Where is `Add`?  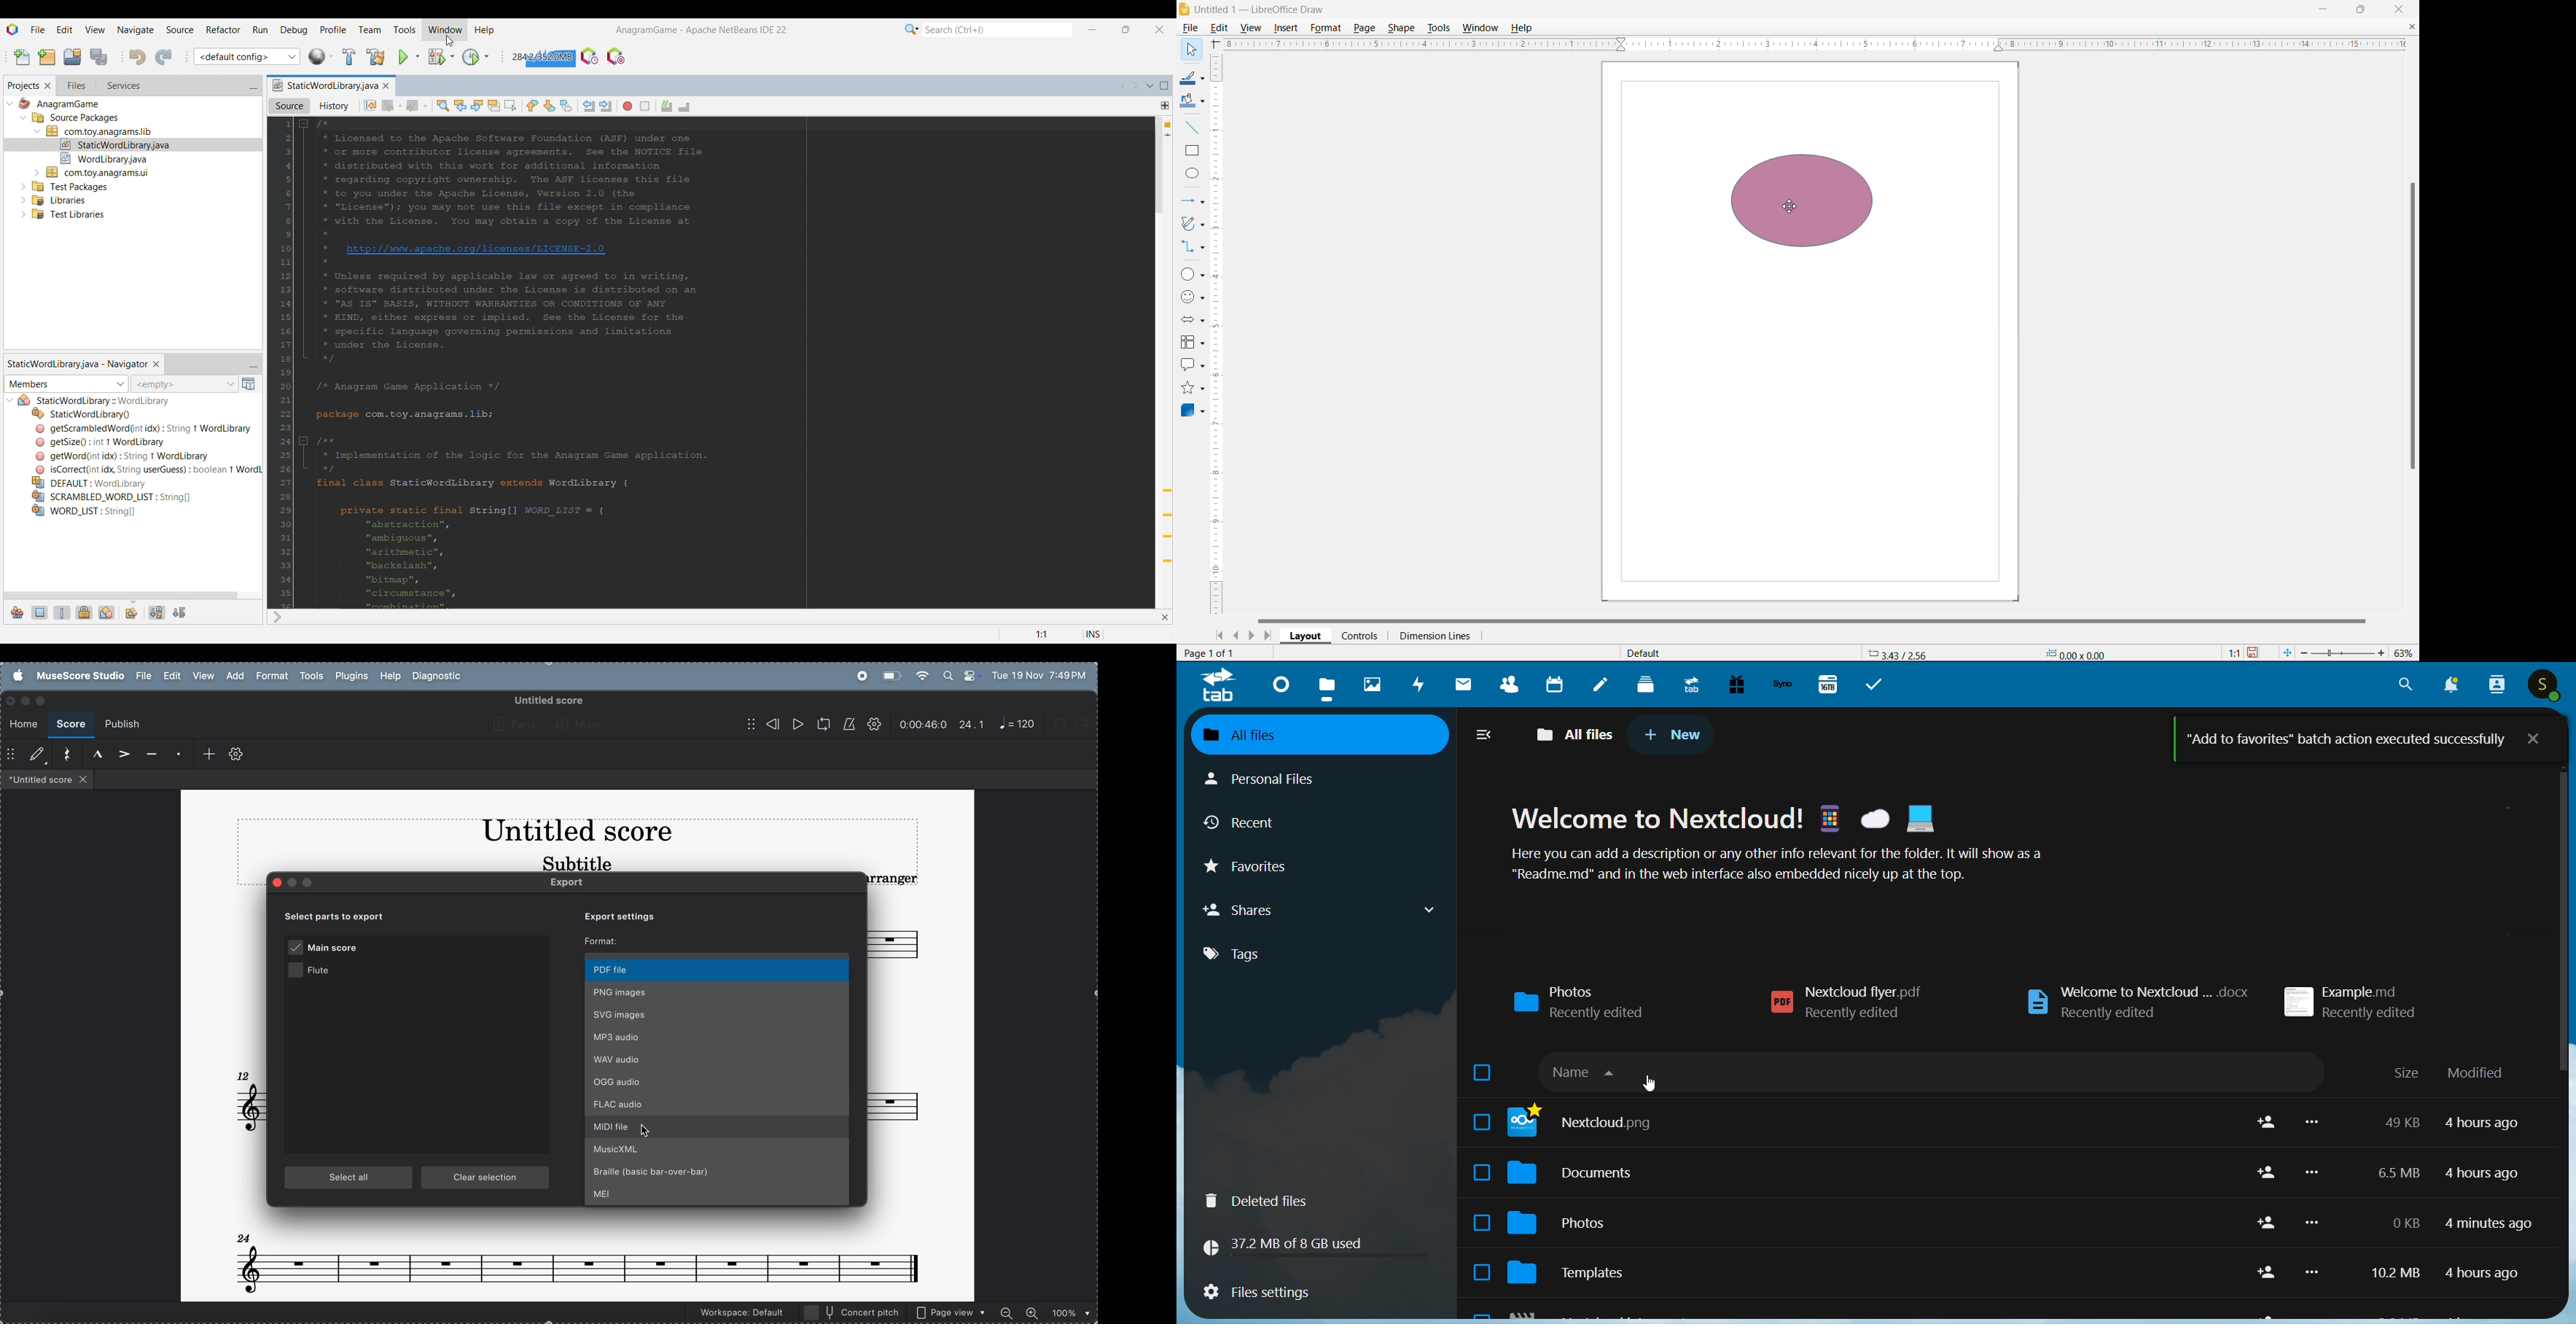 Add is located at coordinates (2268, 1122).